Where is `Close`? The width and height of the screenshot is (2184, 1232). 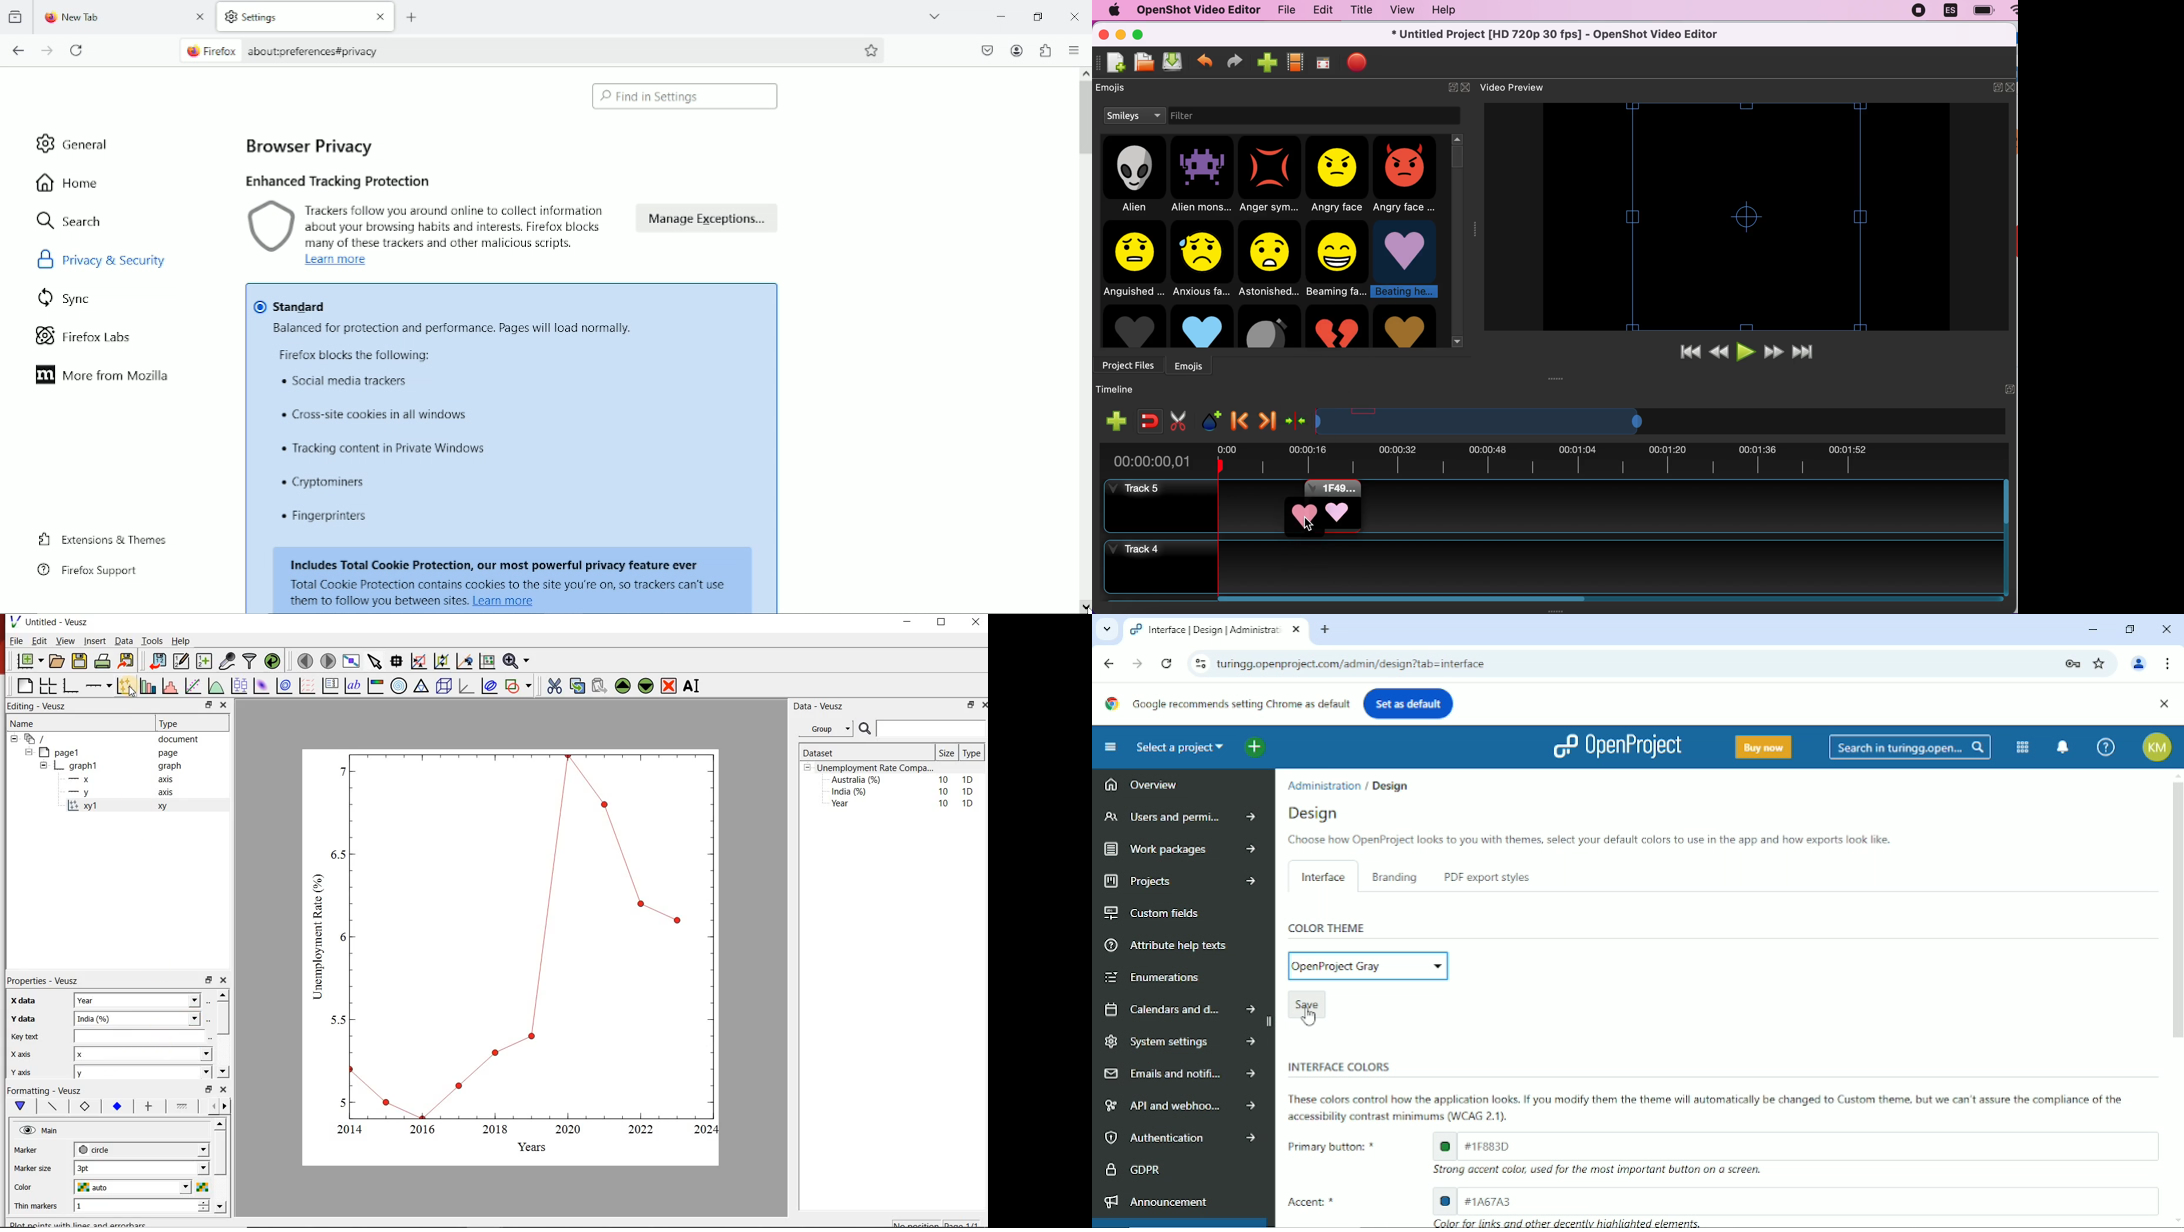
Close is located at coordinates (2166, 627).